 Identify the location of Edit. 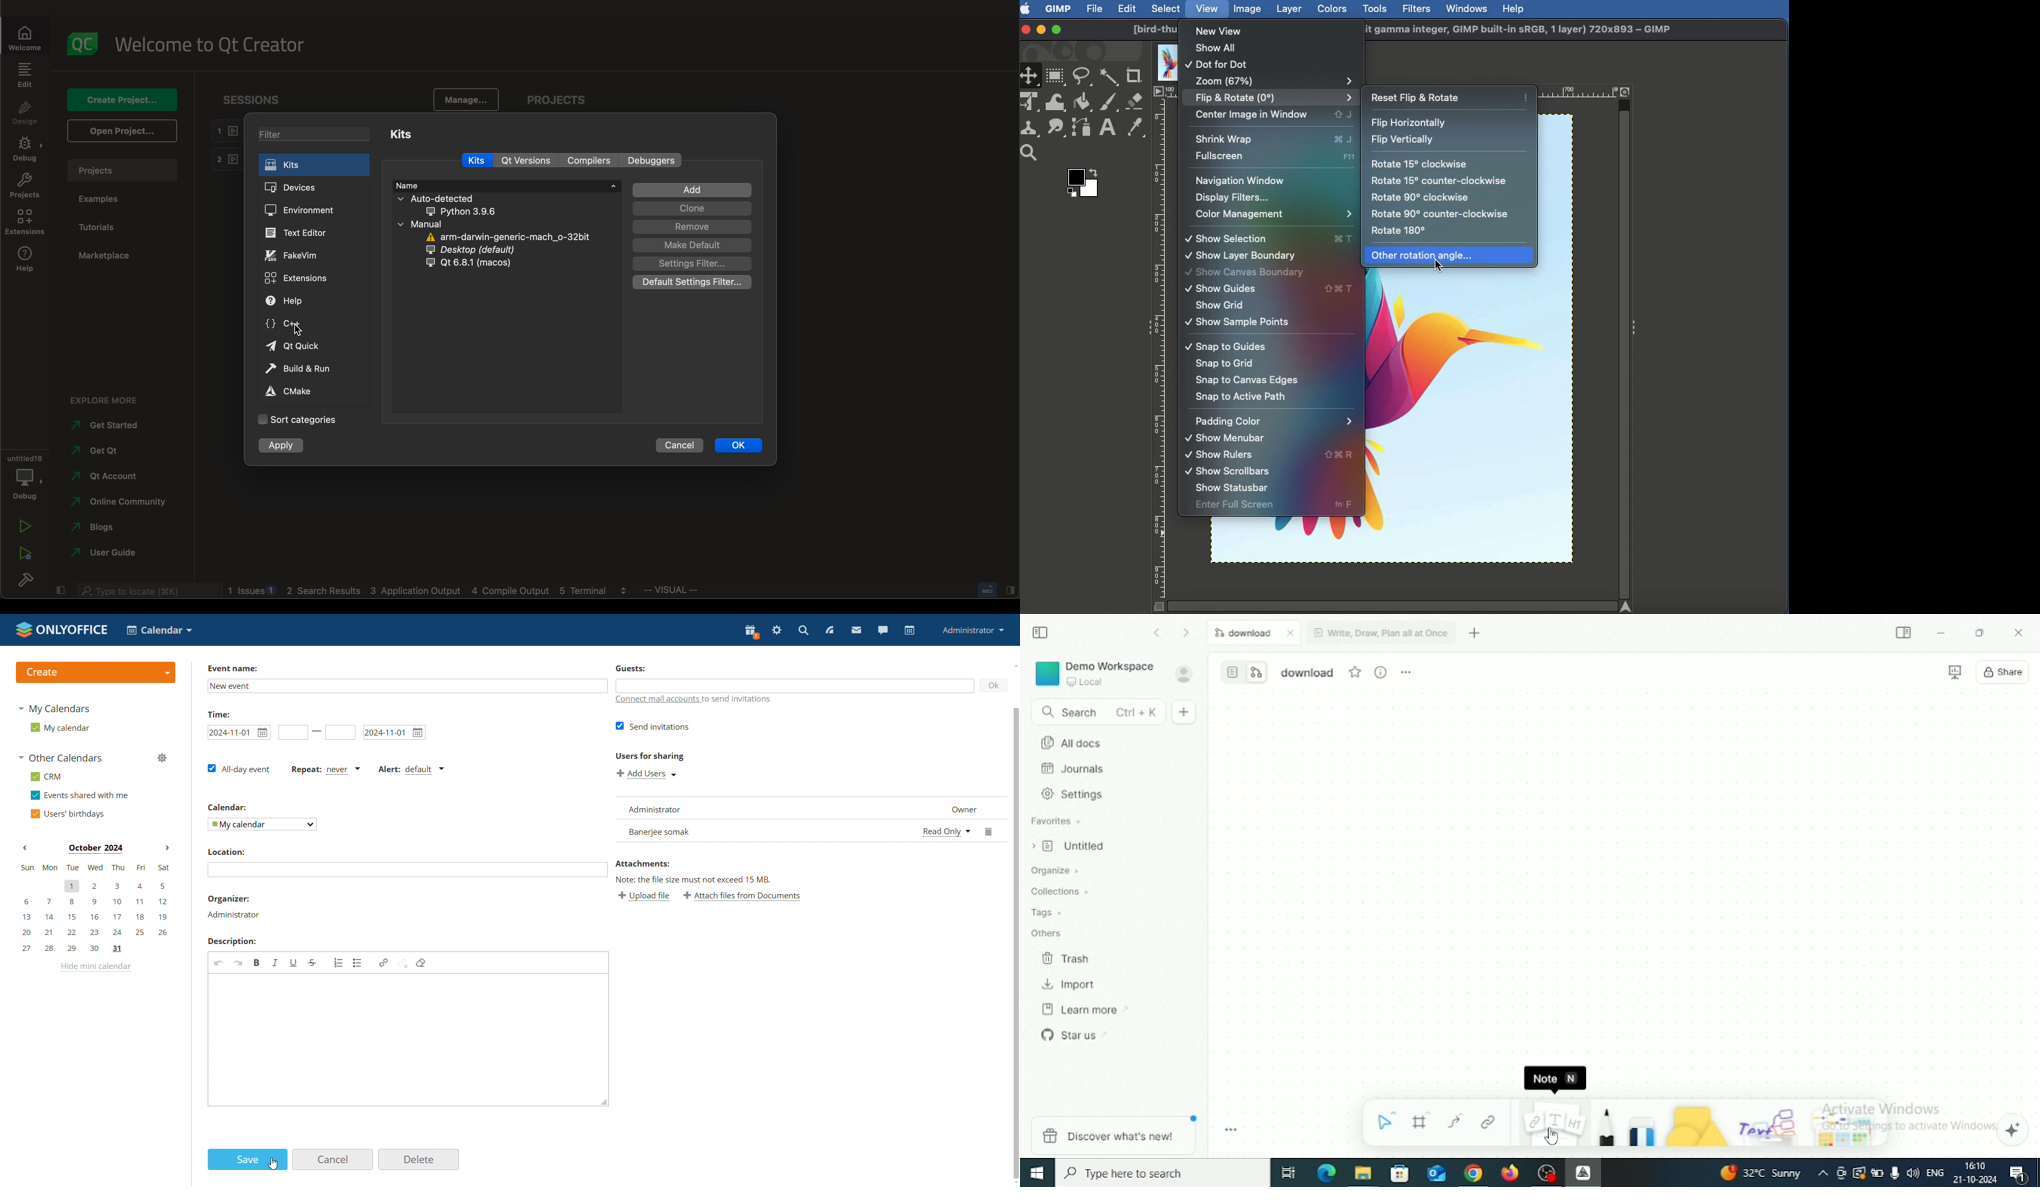
(1127, 10).